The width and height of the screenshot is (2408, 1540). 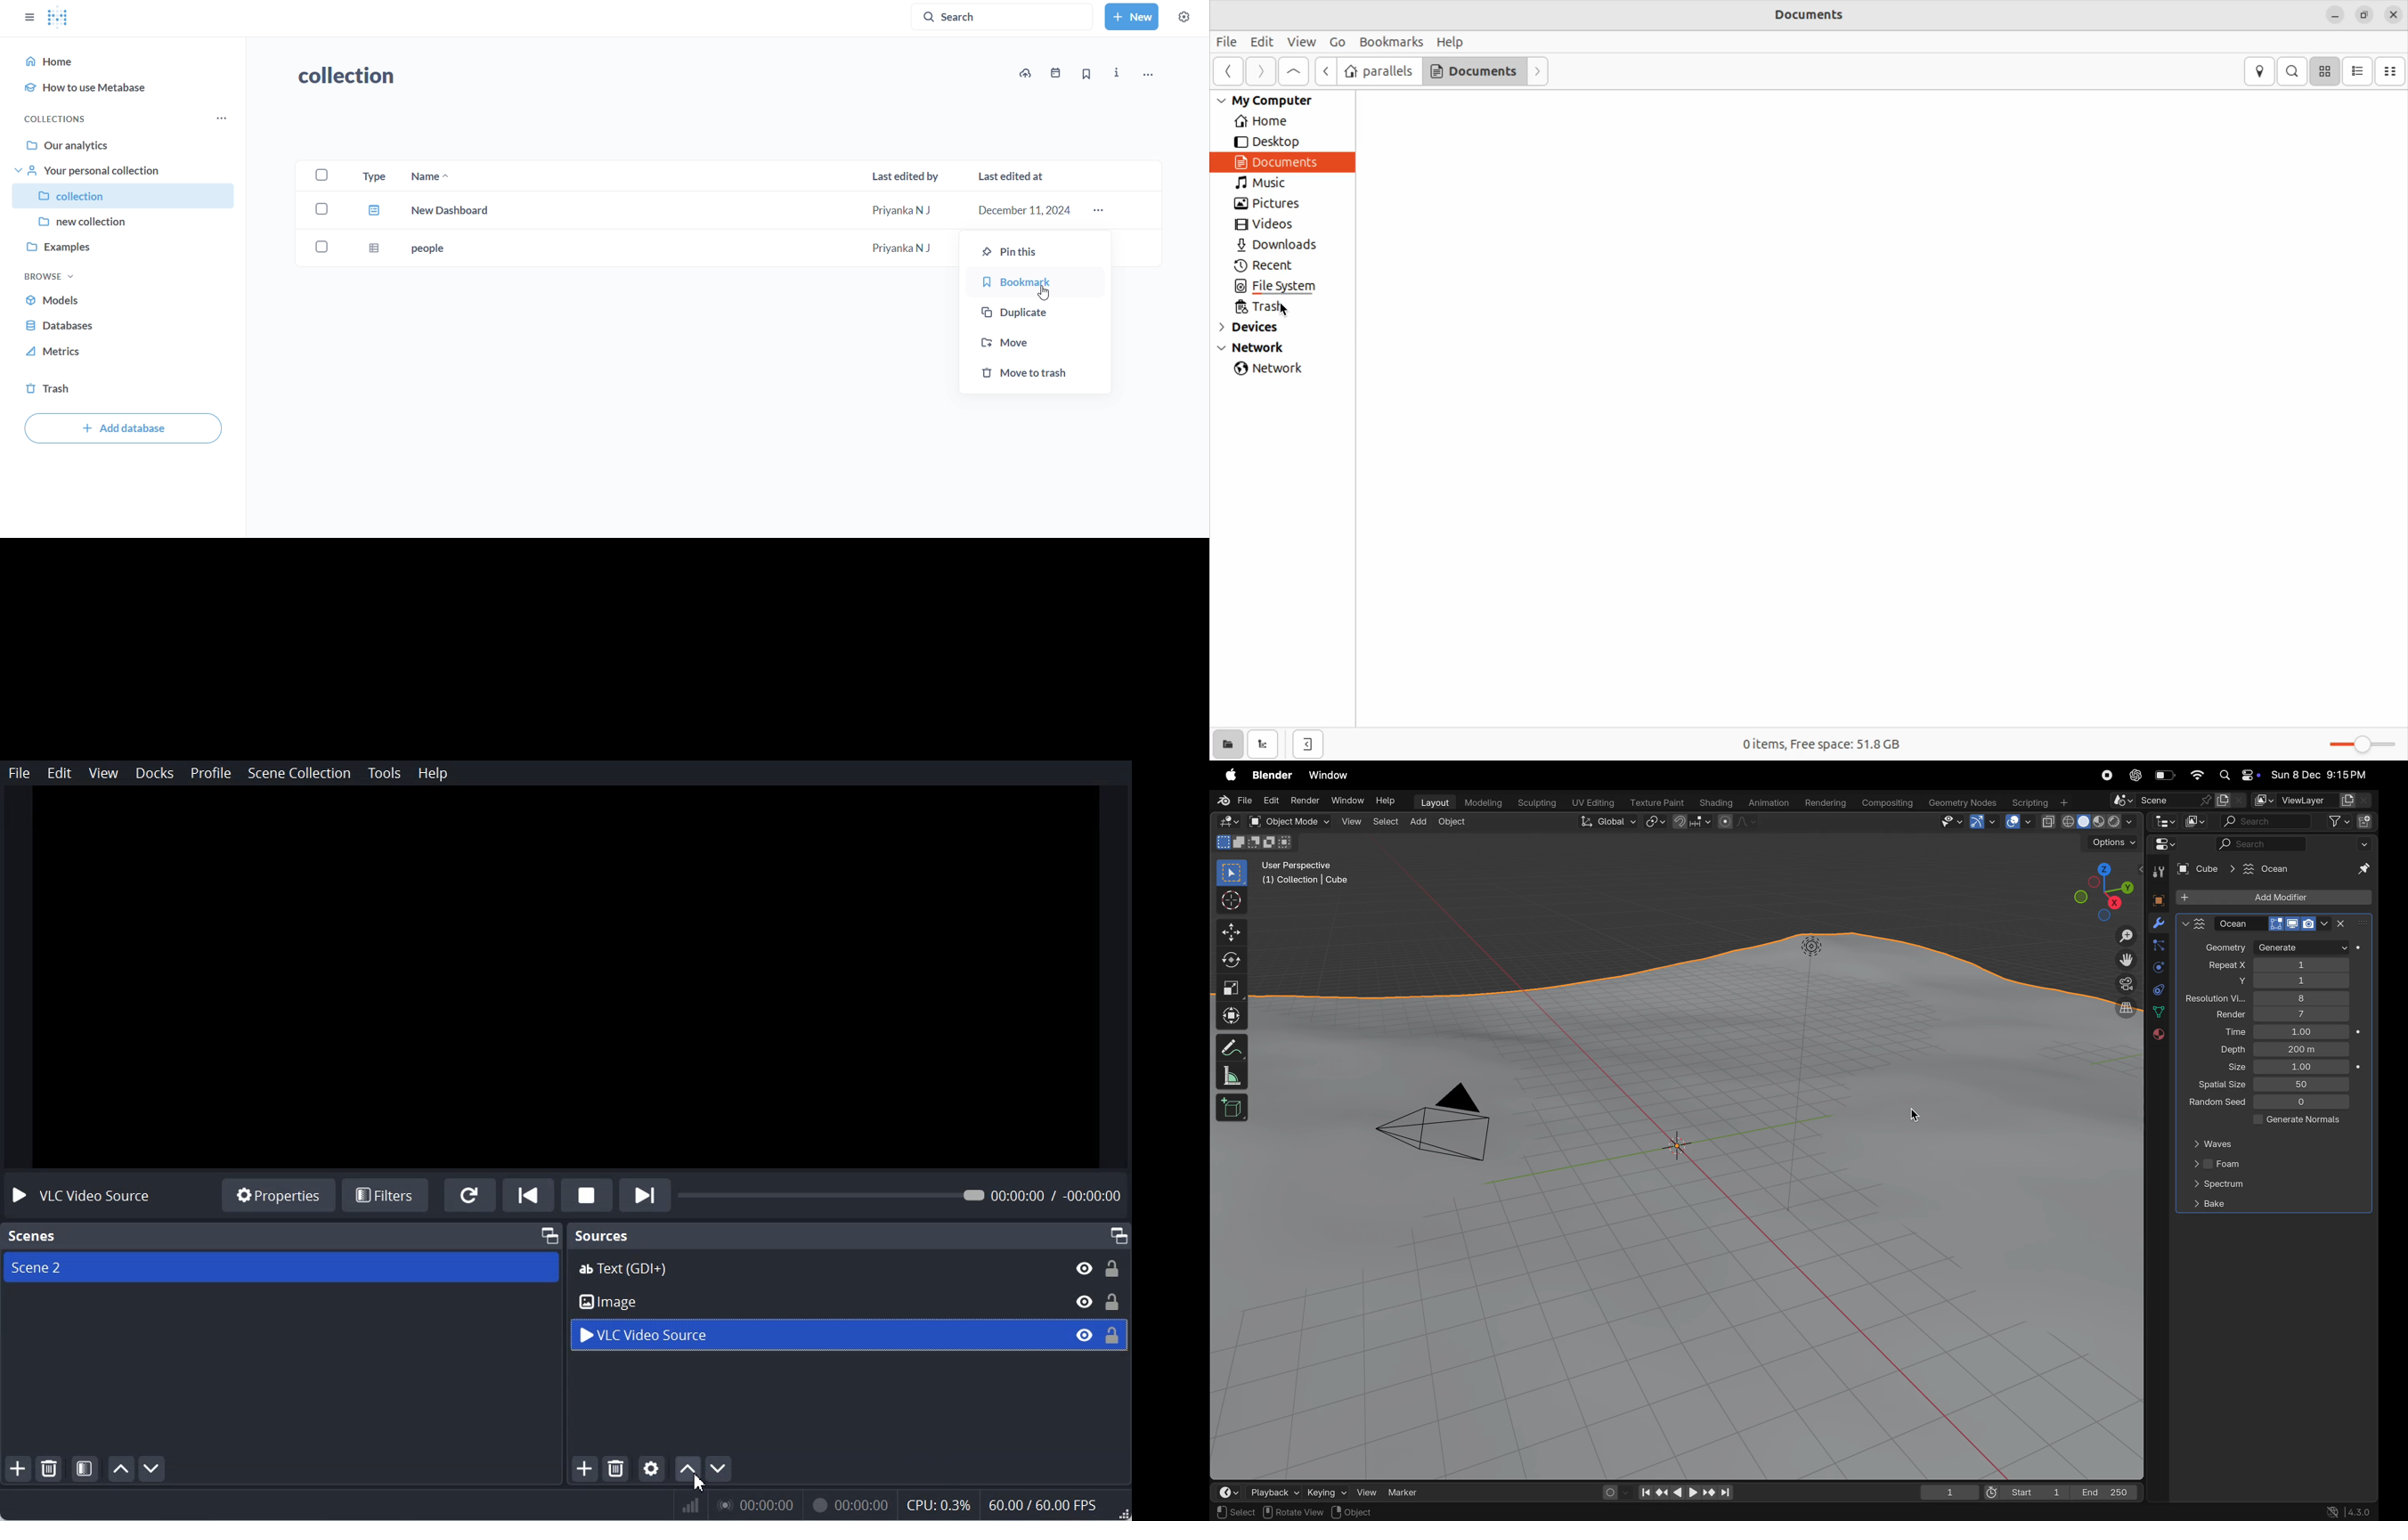 What do you see at coordinates (1260, 71) in the screenshot?
I see `Forward` at bounding box center [1260, 71].